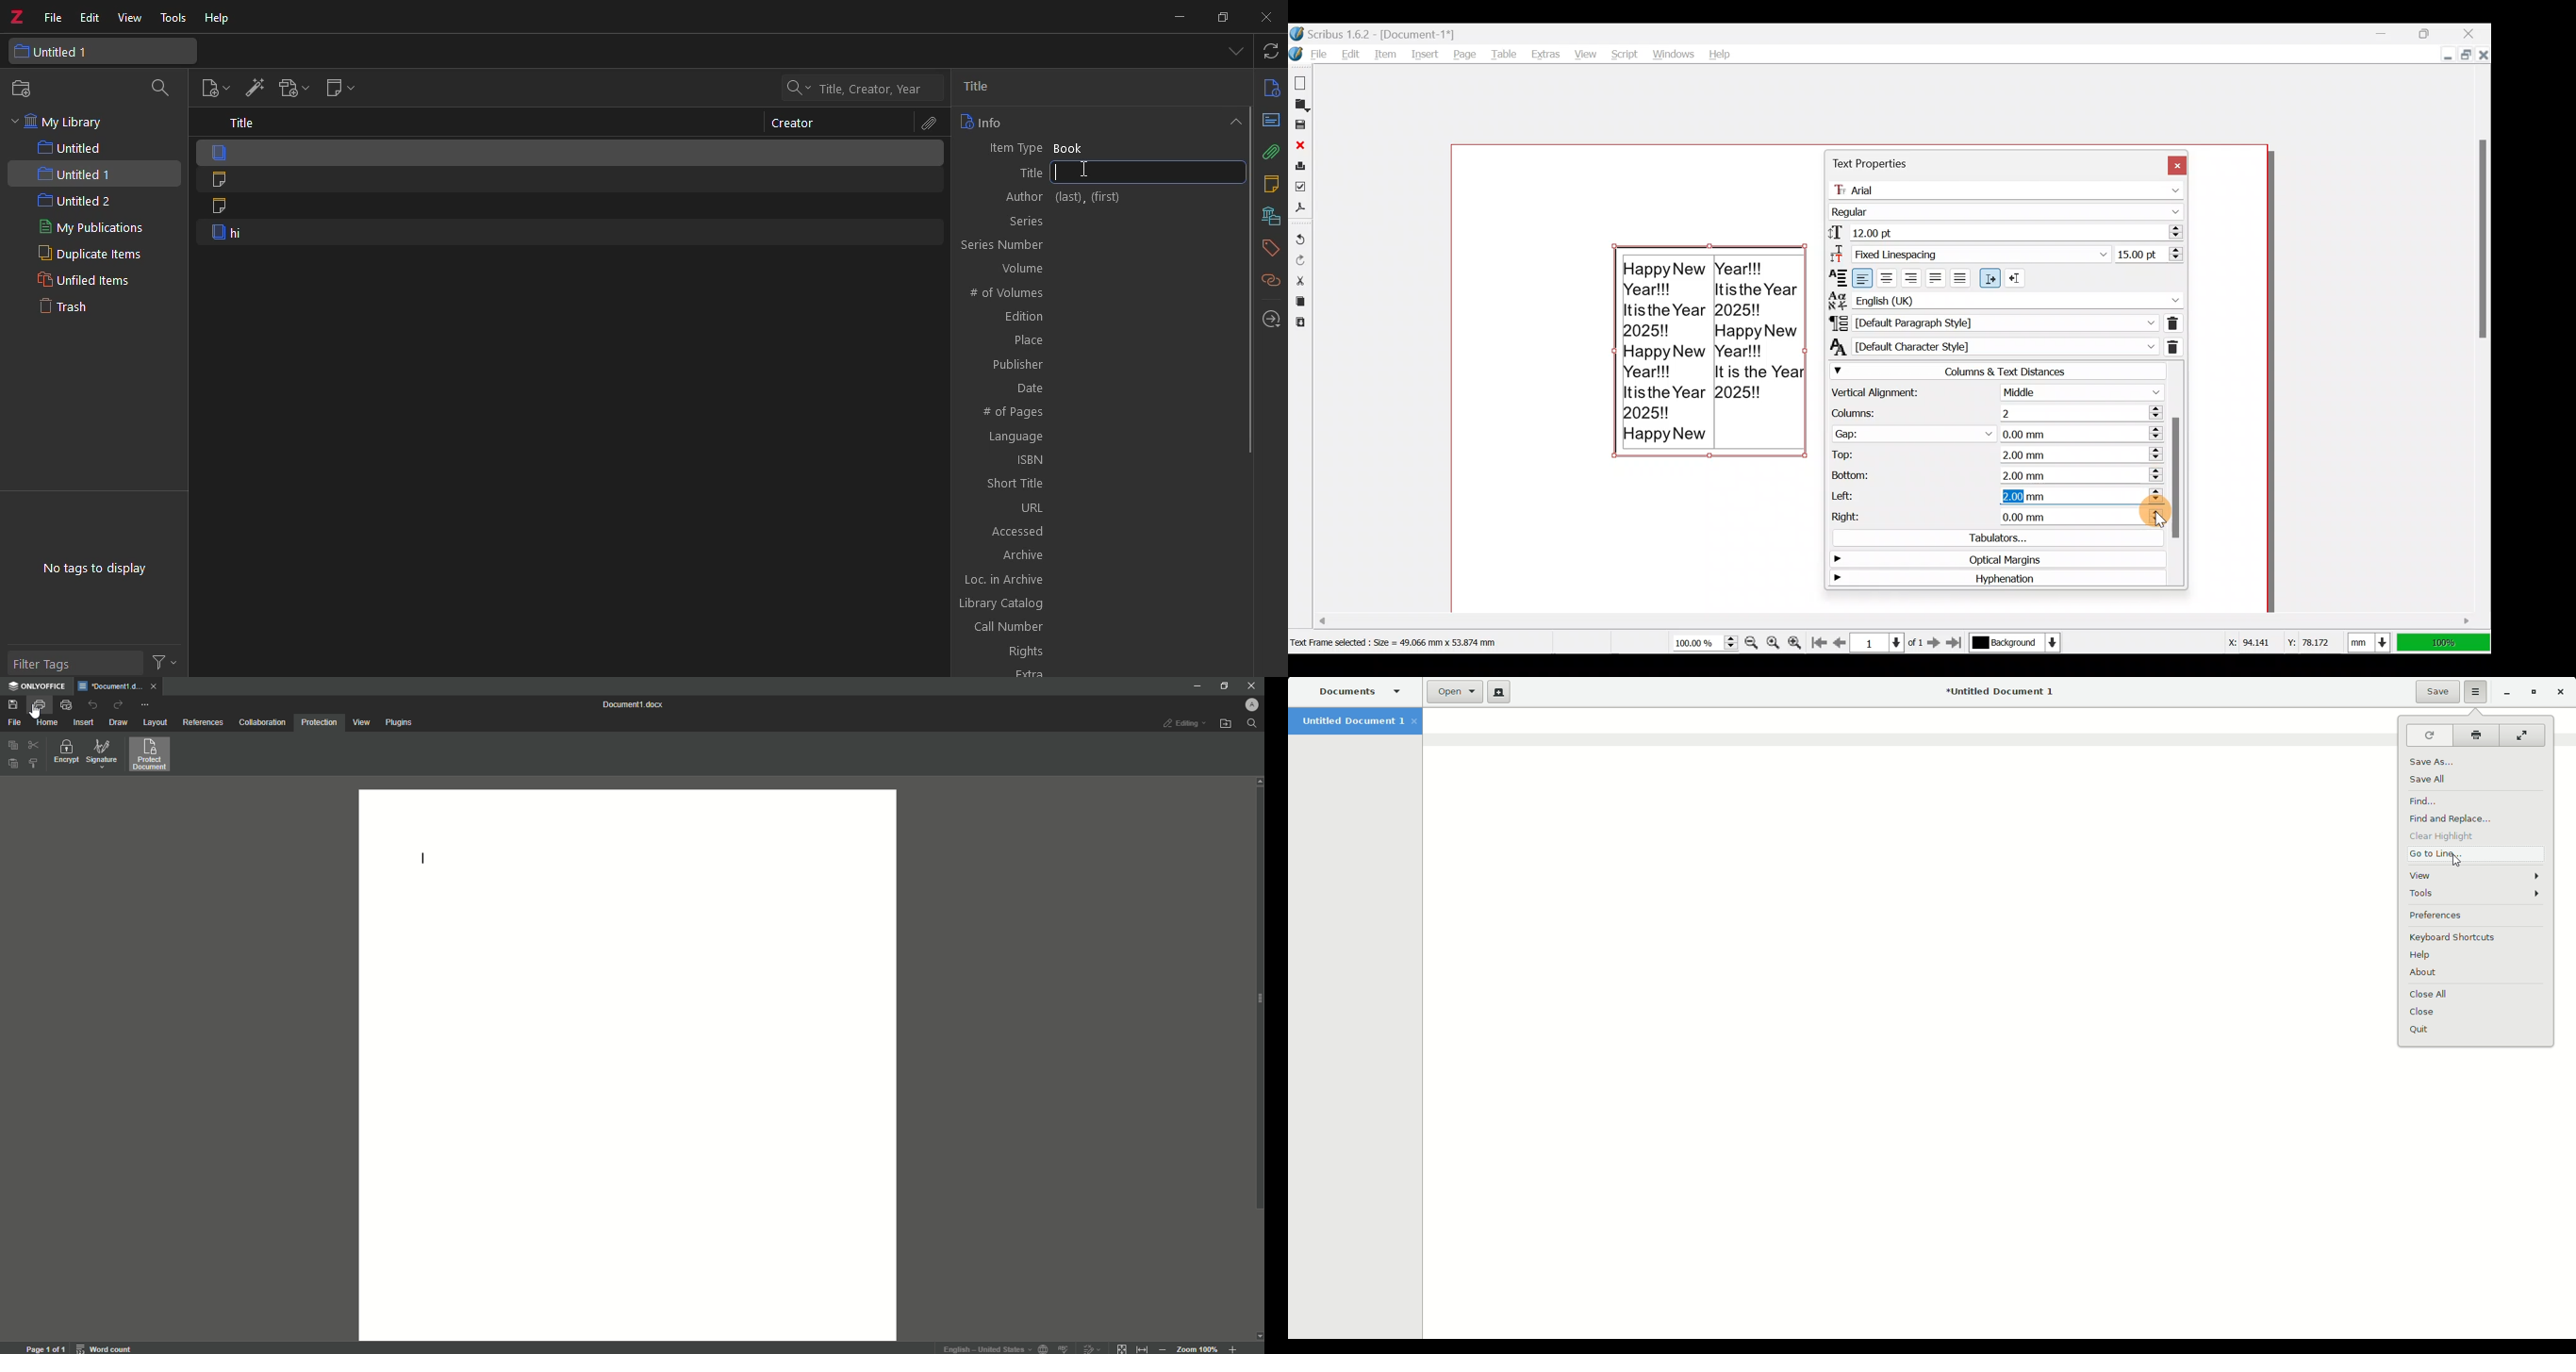  Describe the element at coordinates (79, 148) in the screenshot. I see `untitled` at that location.